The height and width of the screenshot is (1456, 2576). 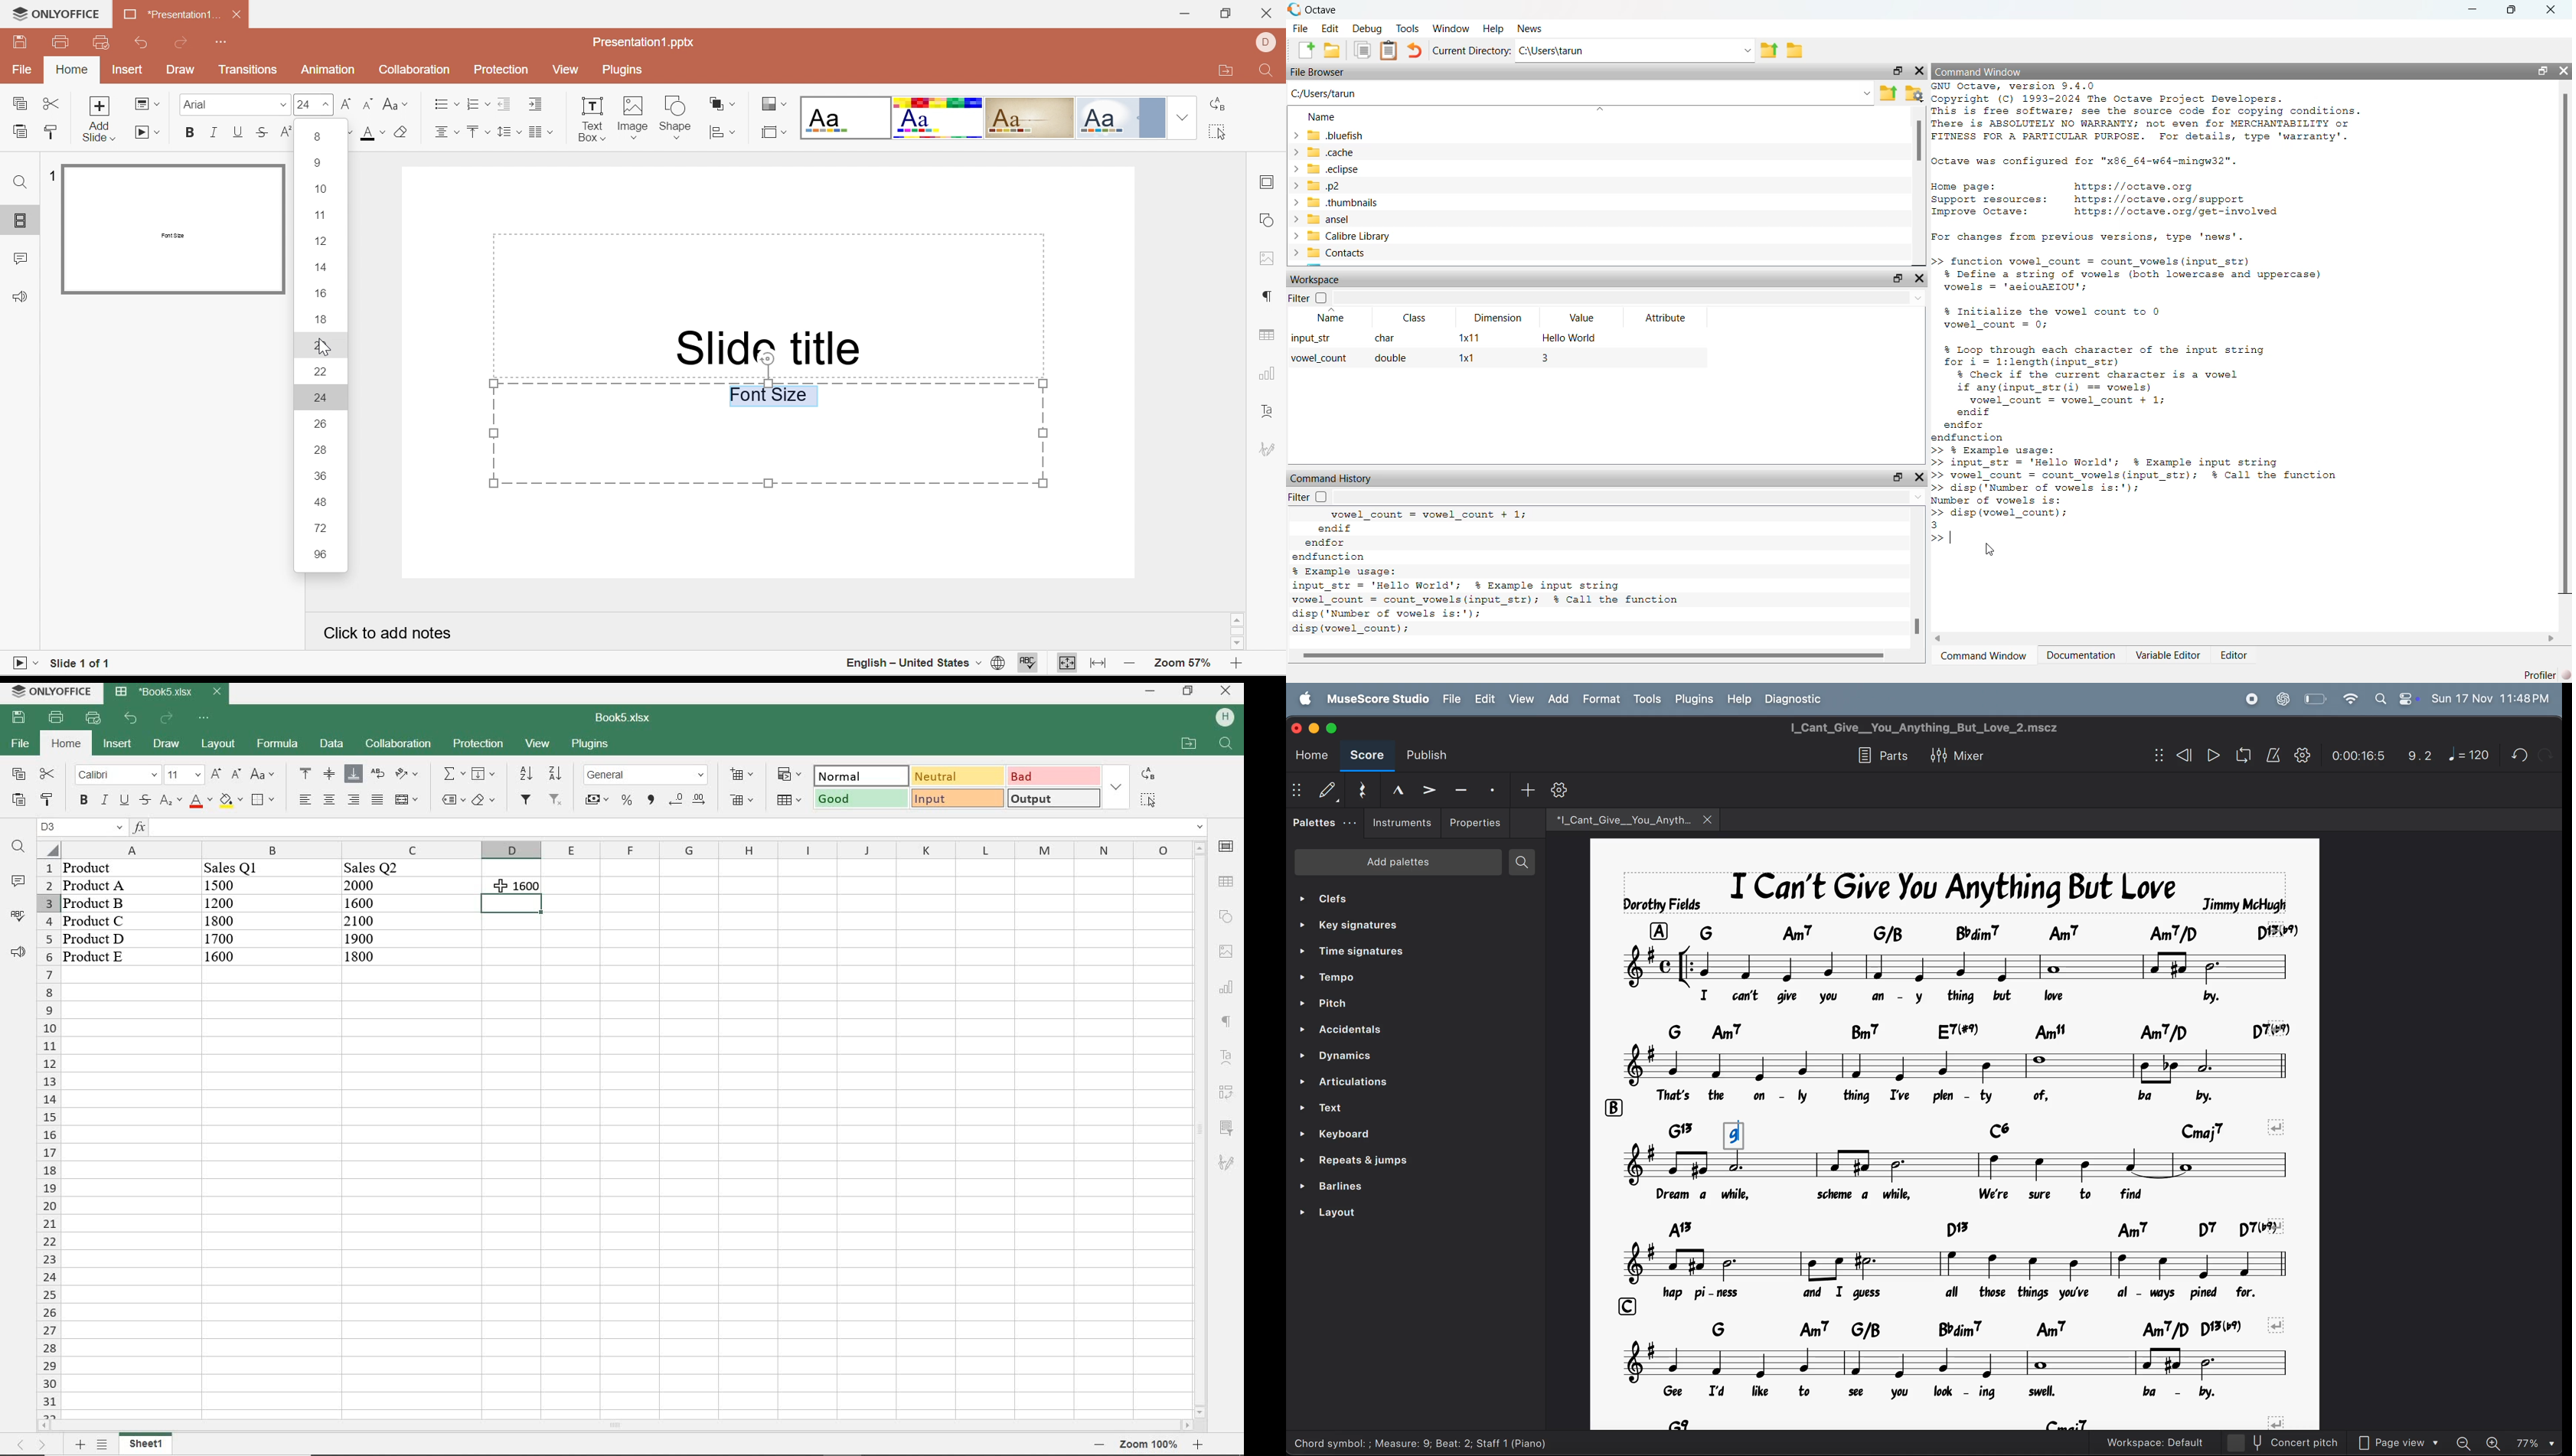 What do you see at coordinates (23, 297) in the screenshot?
I see `Feedback and support` at bounding box center [23, 297].